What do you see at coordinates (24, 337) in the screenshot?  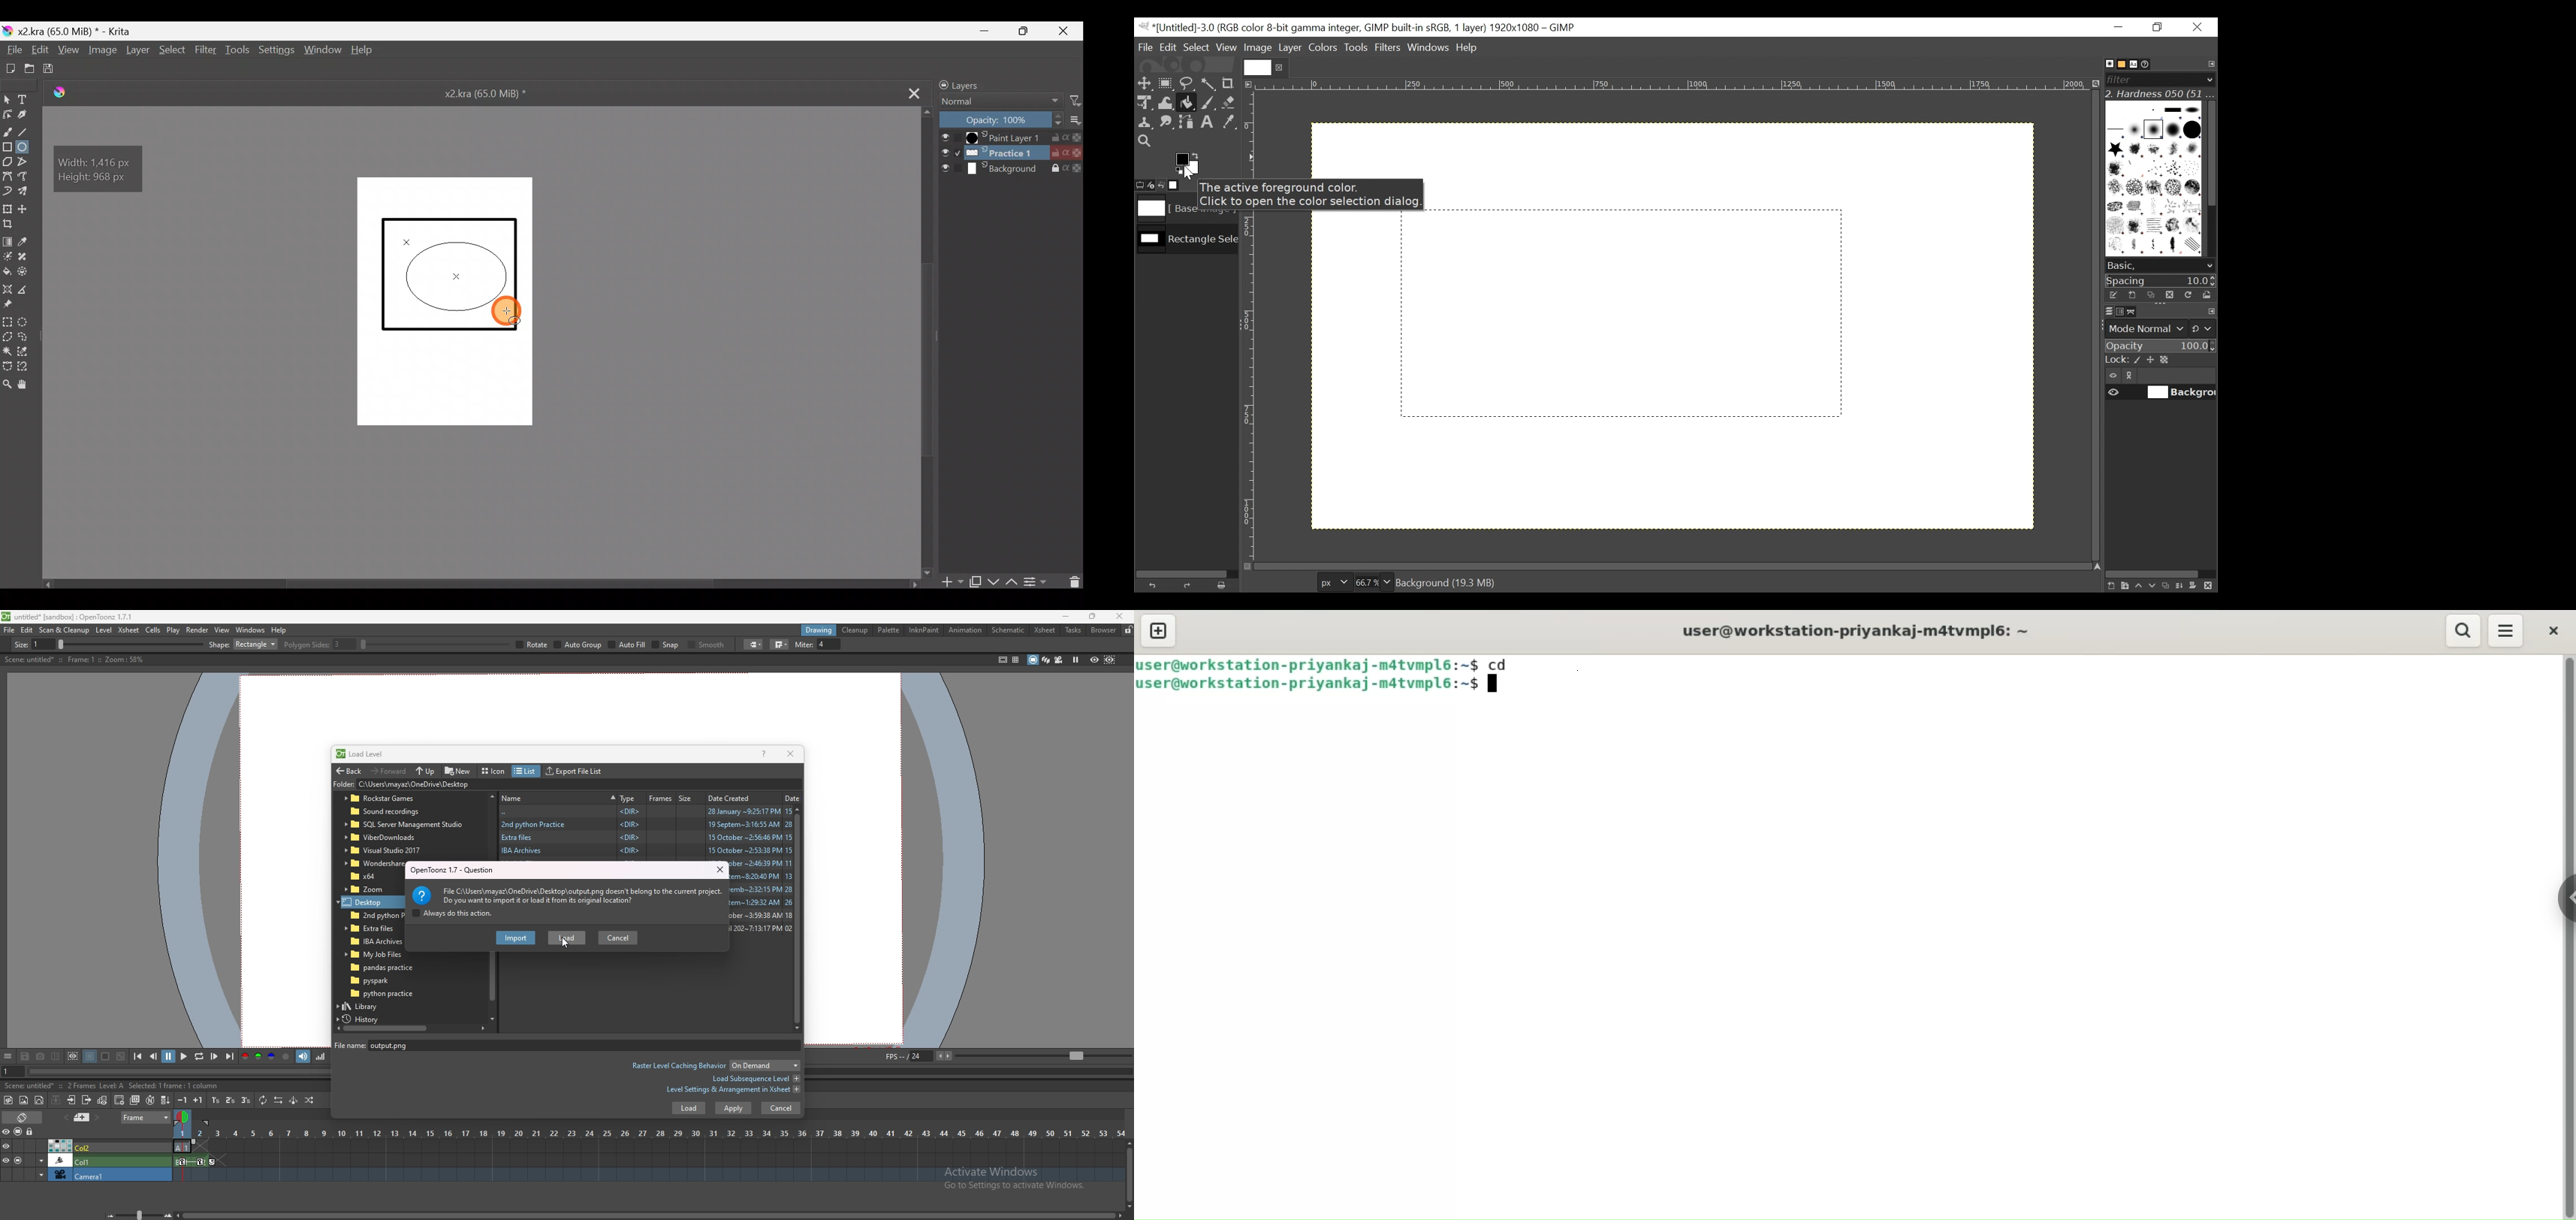 I see `Freehand selection tool` at bounding box center [24, 337].